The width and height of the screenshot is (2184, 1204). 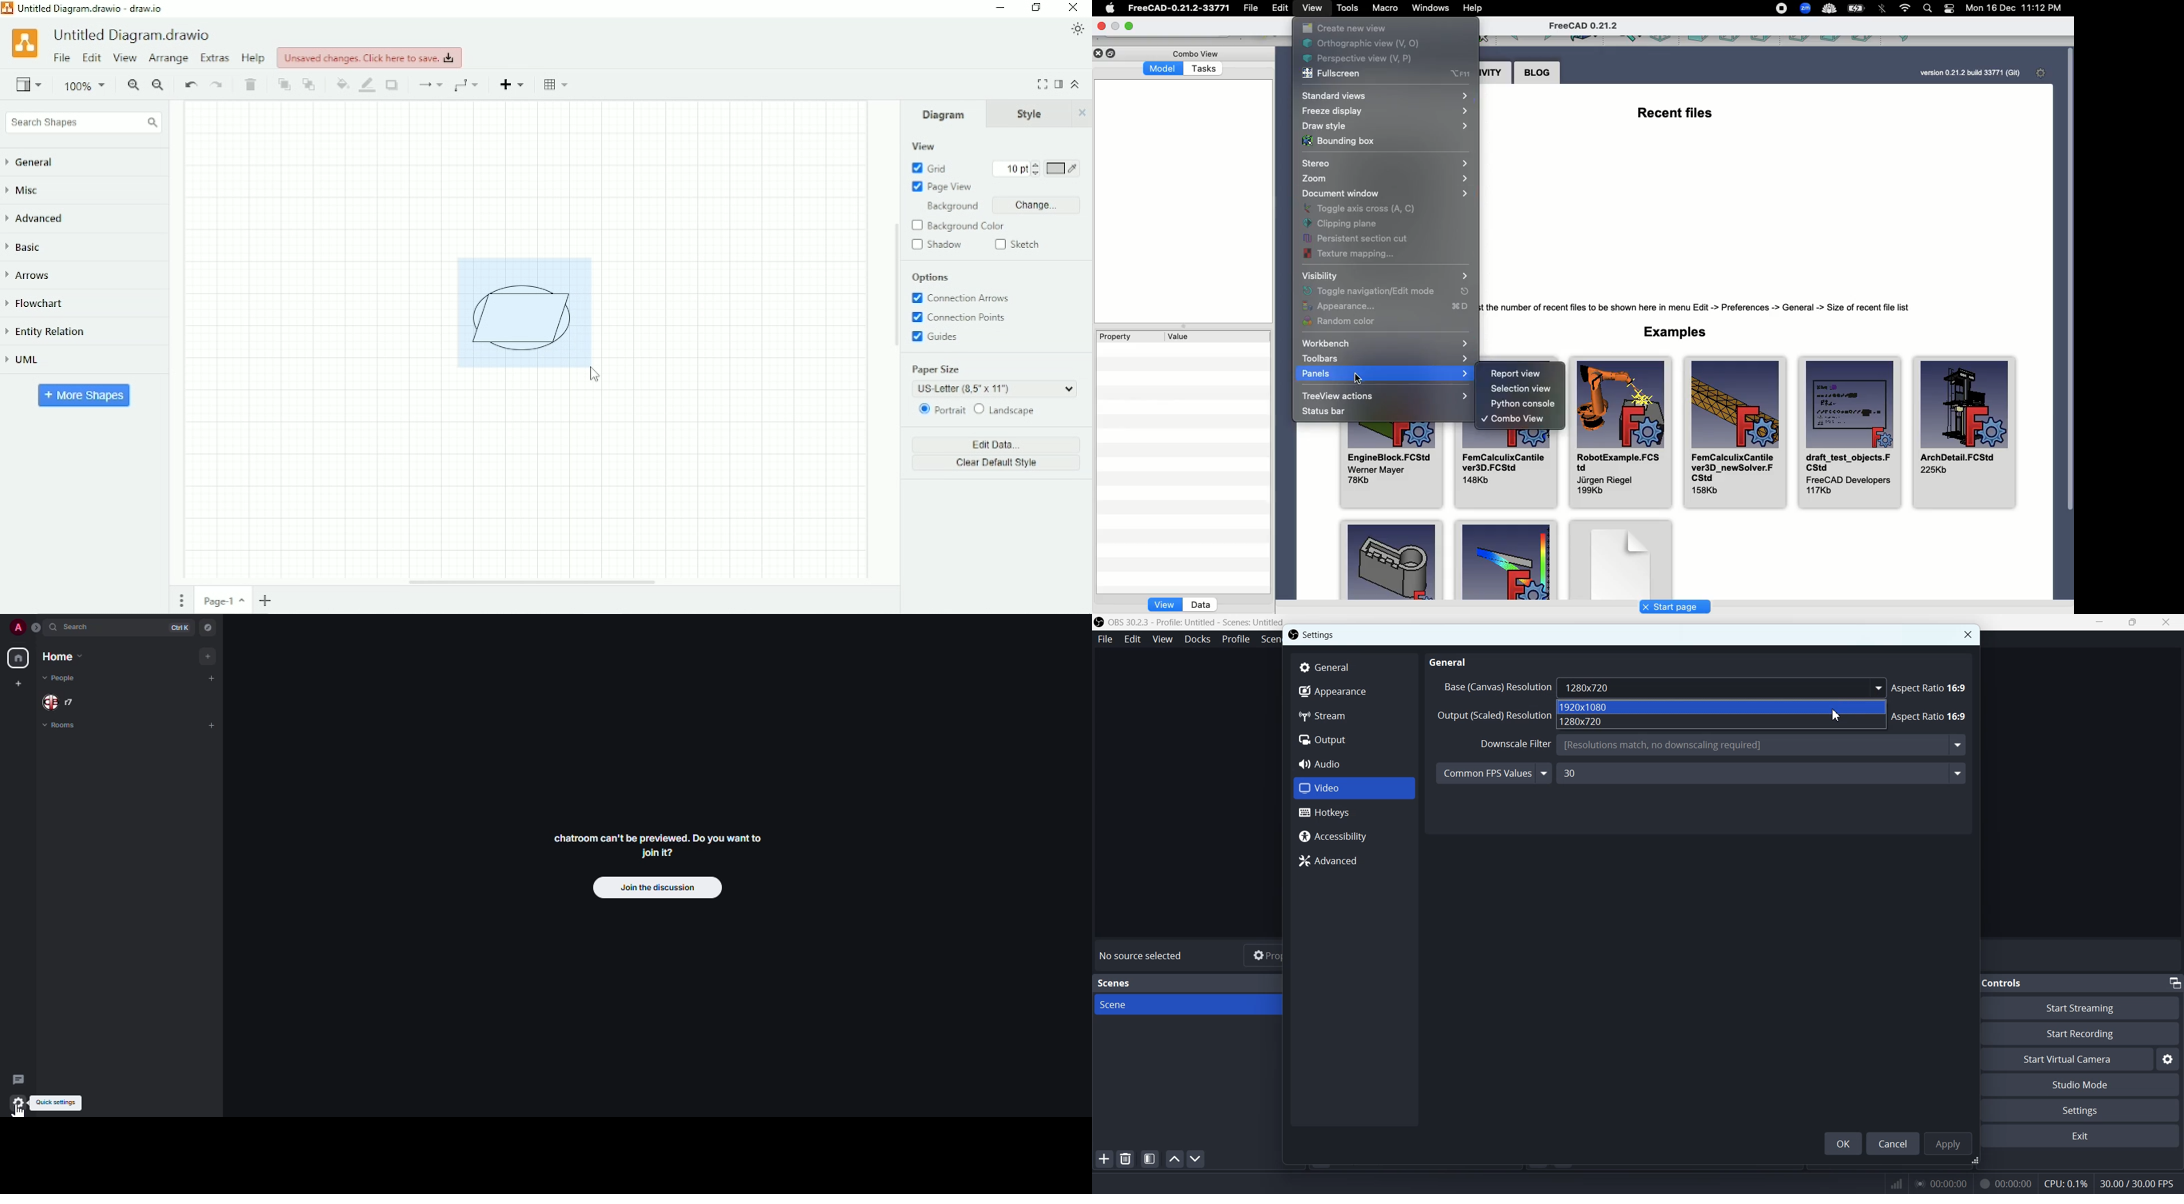 I want to click on Appearance , so click(x=1383, y=307).